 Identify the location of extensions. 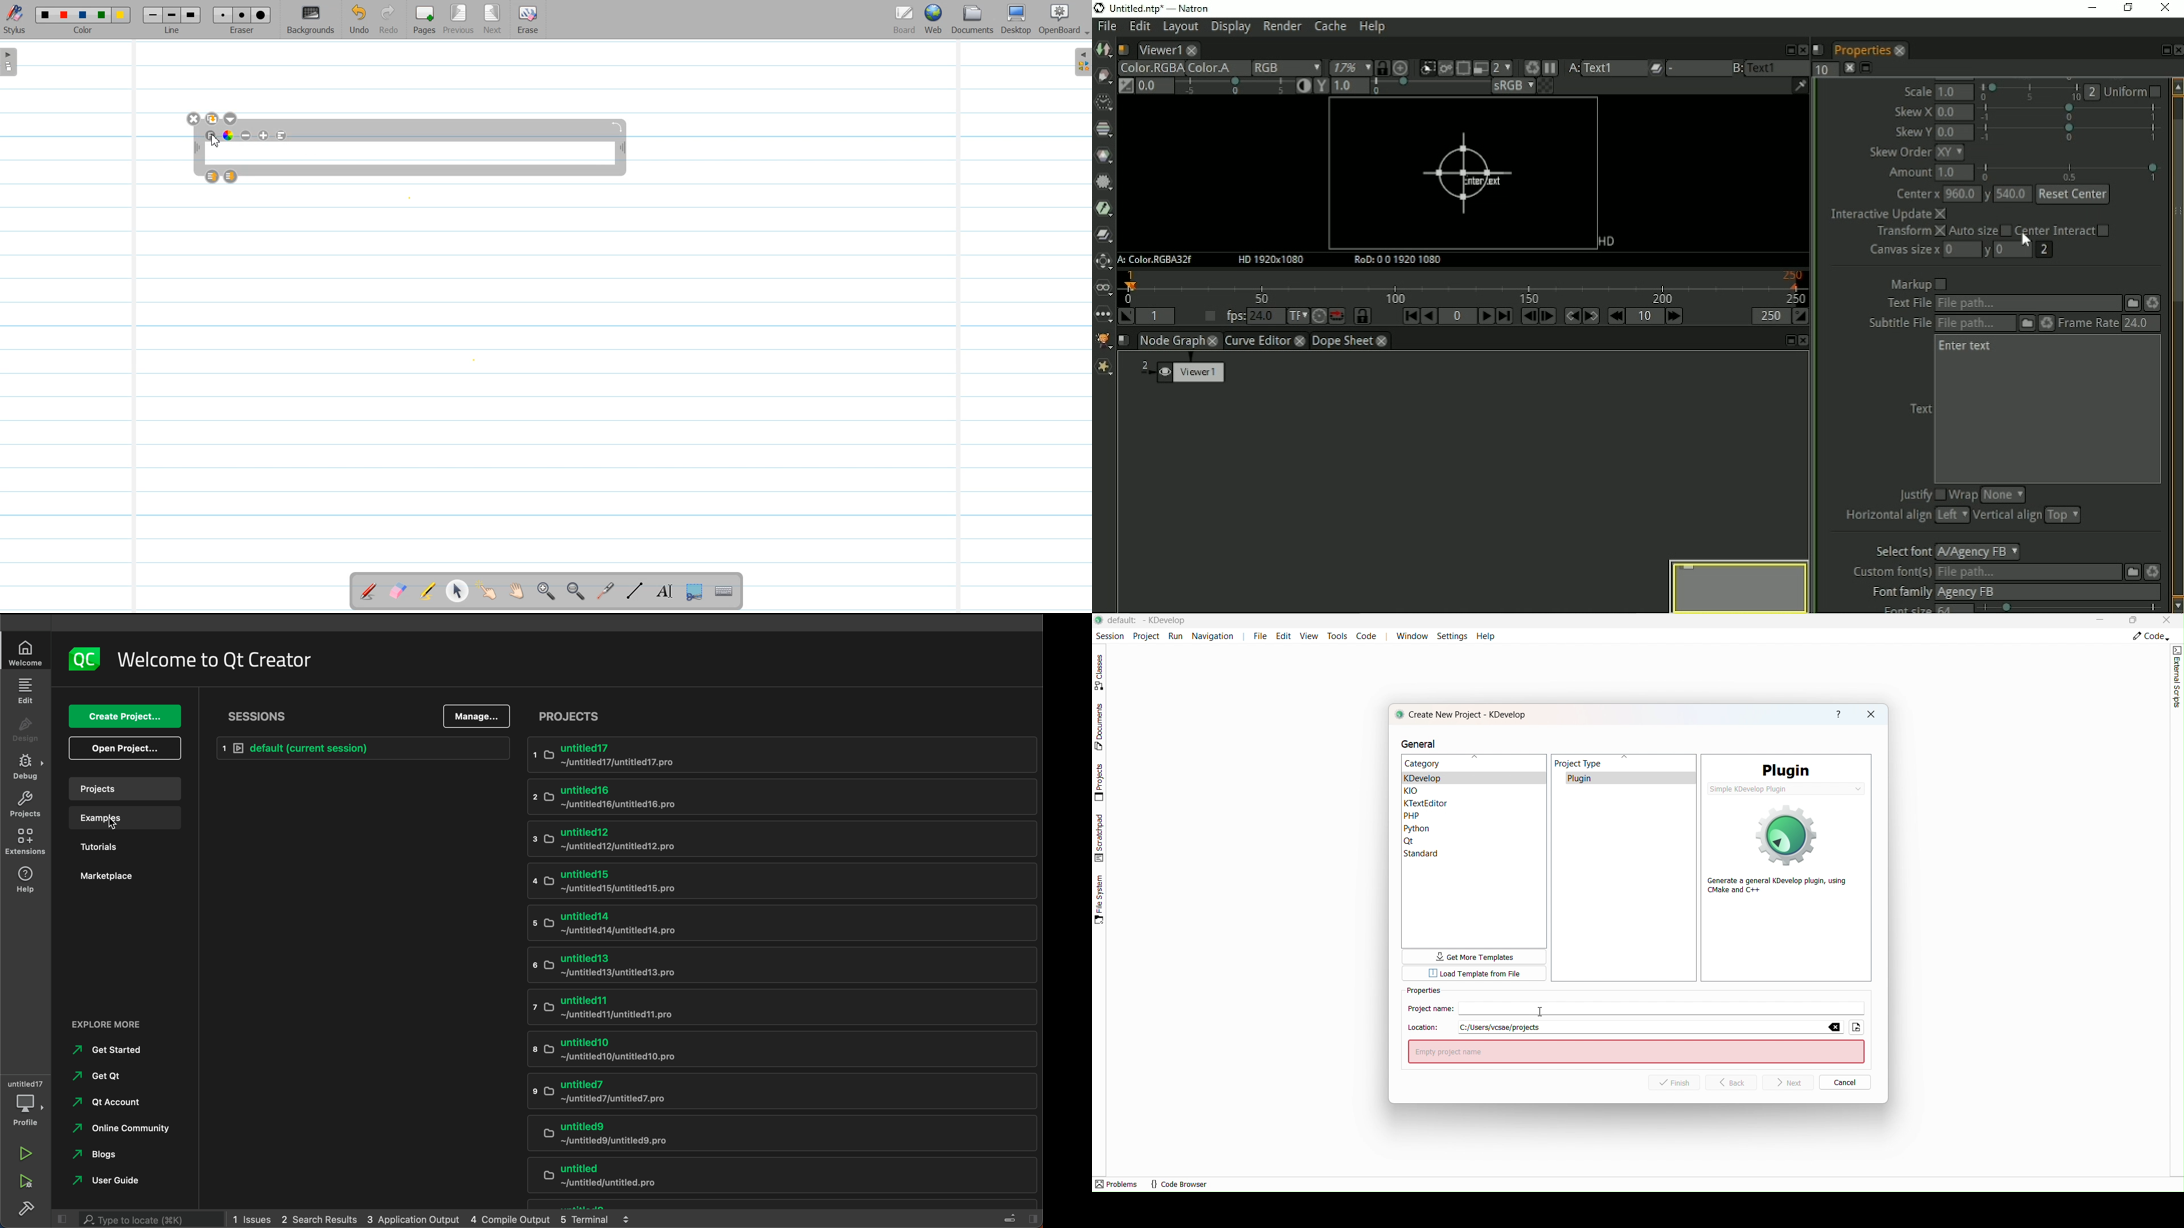
(24, 844).